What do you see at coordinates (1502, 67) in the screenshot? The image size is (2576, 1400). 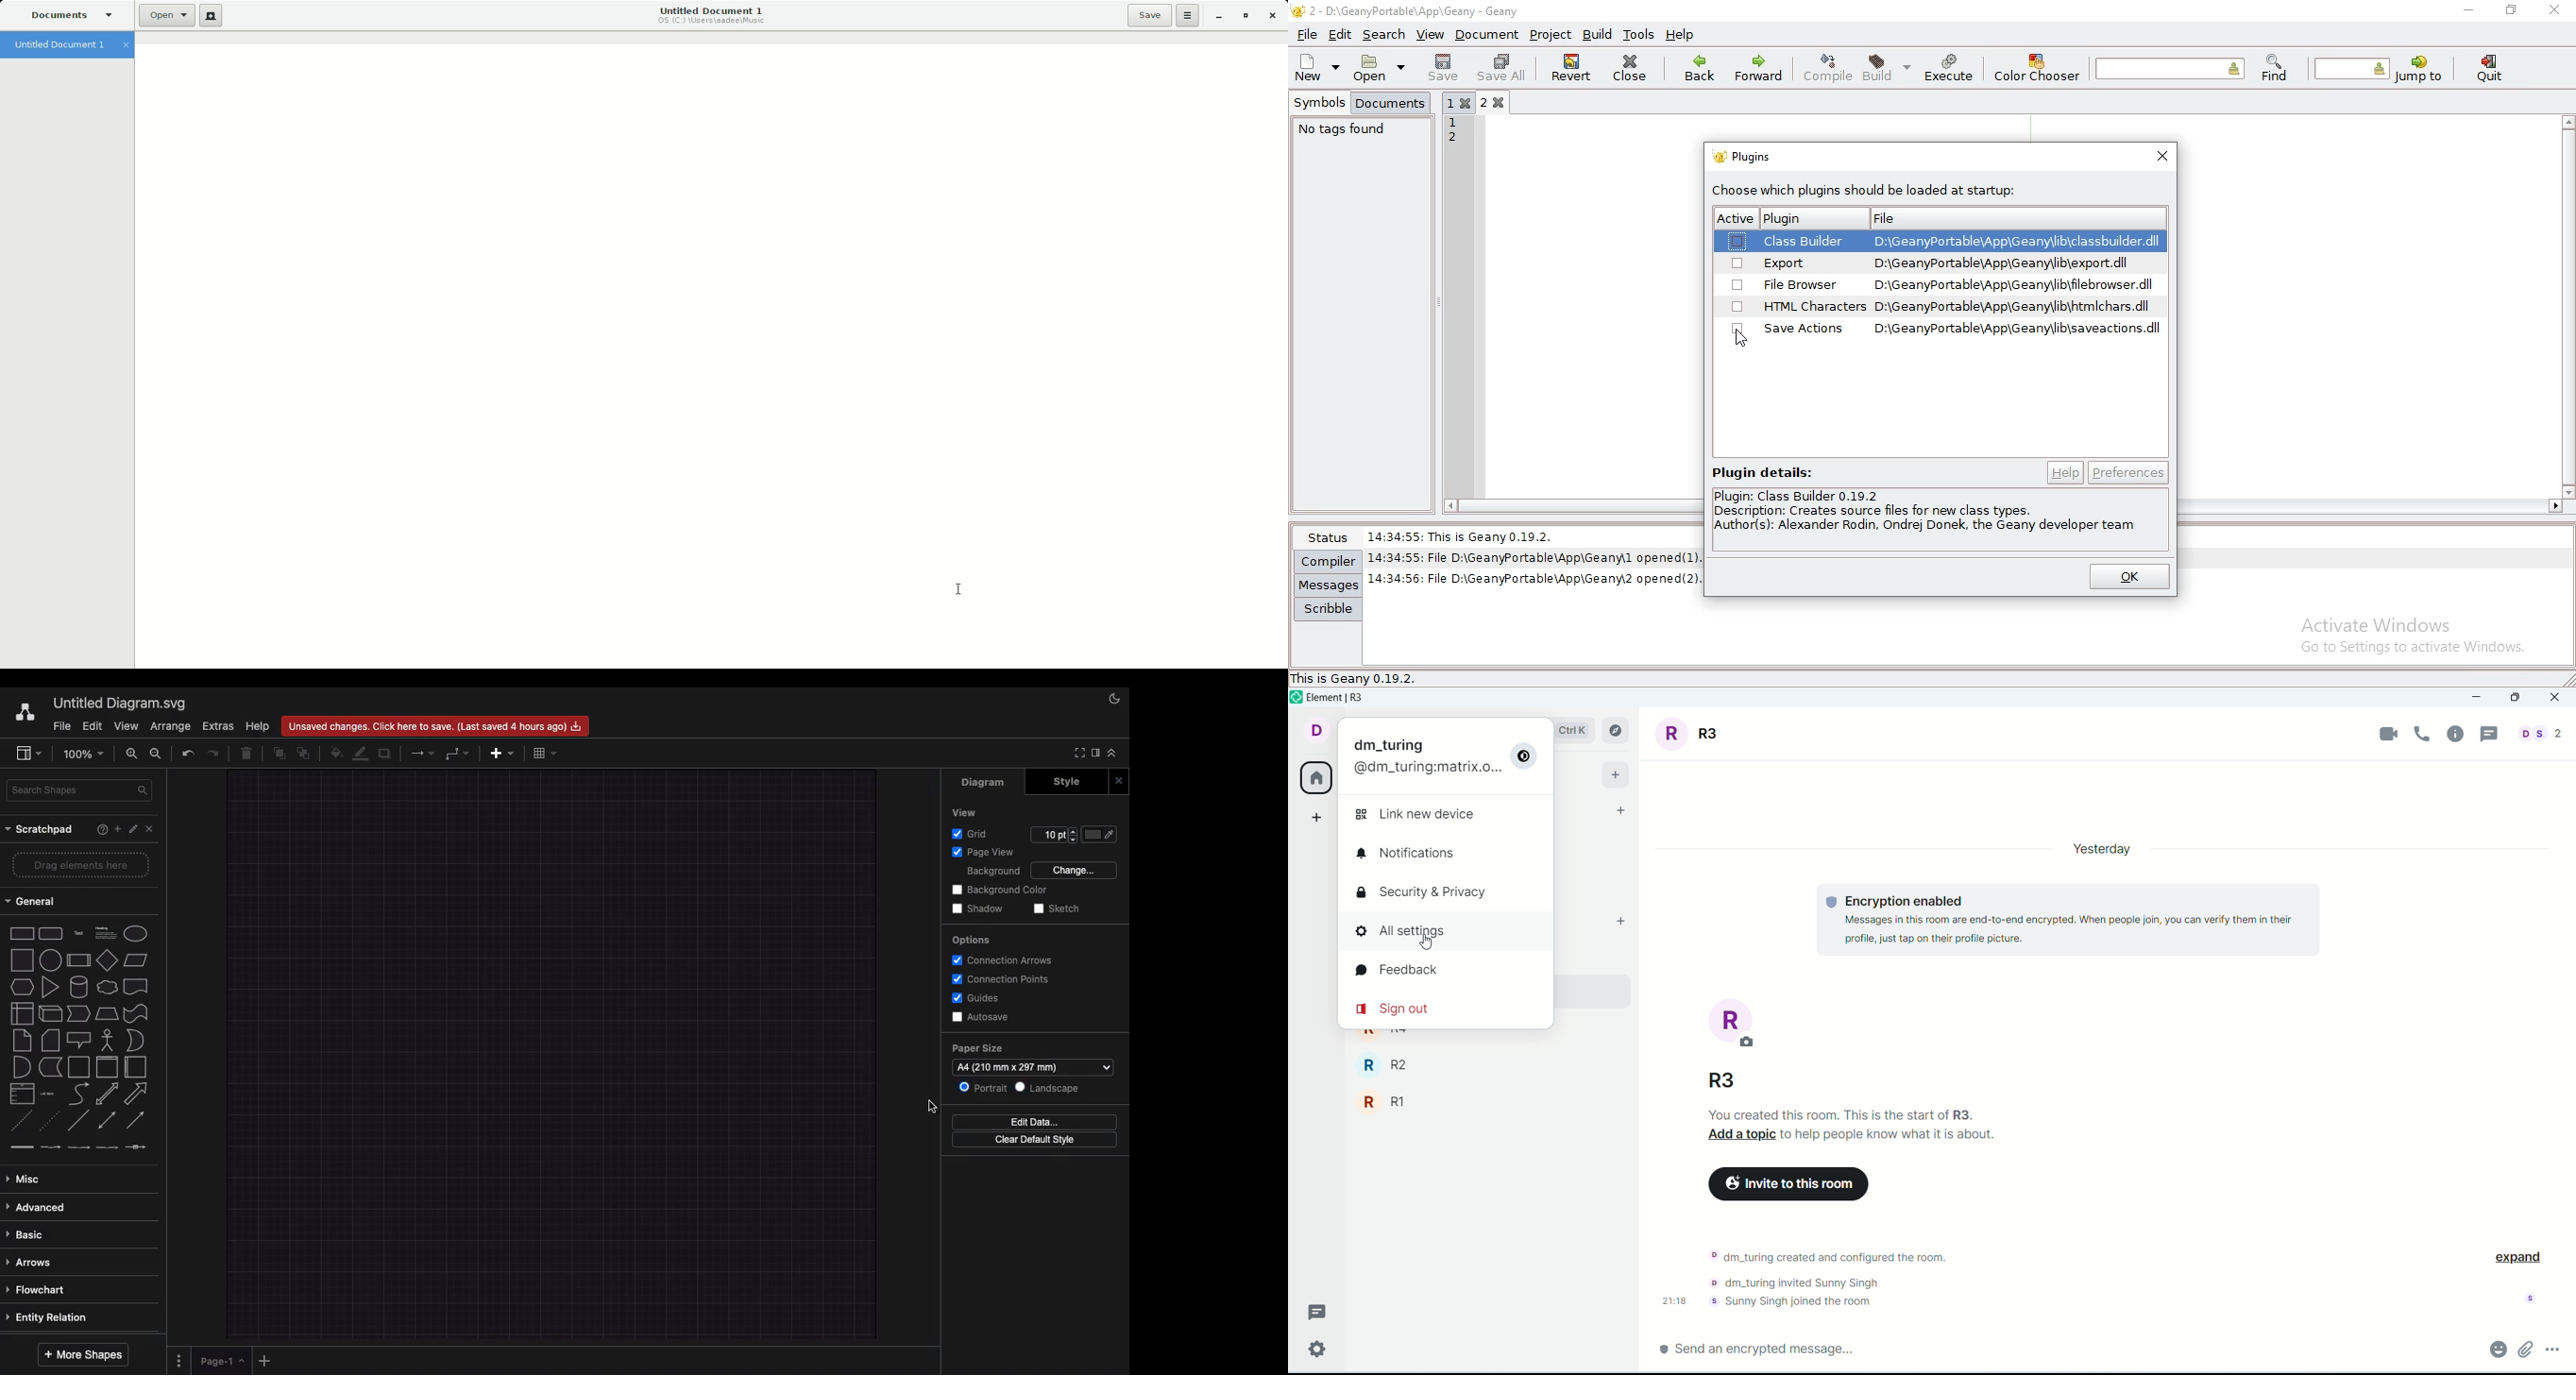 I see `save all` at bounding box center [1502, 67].